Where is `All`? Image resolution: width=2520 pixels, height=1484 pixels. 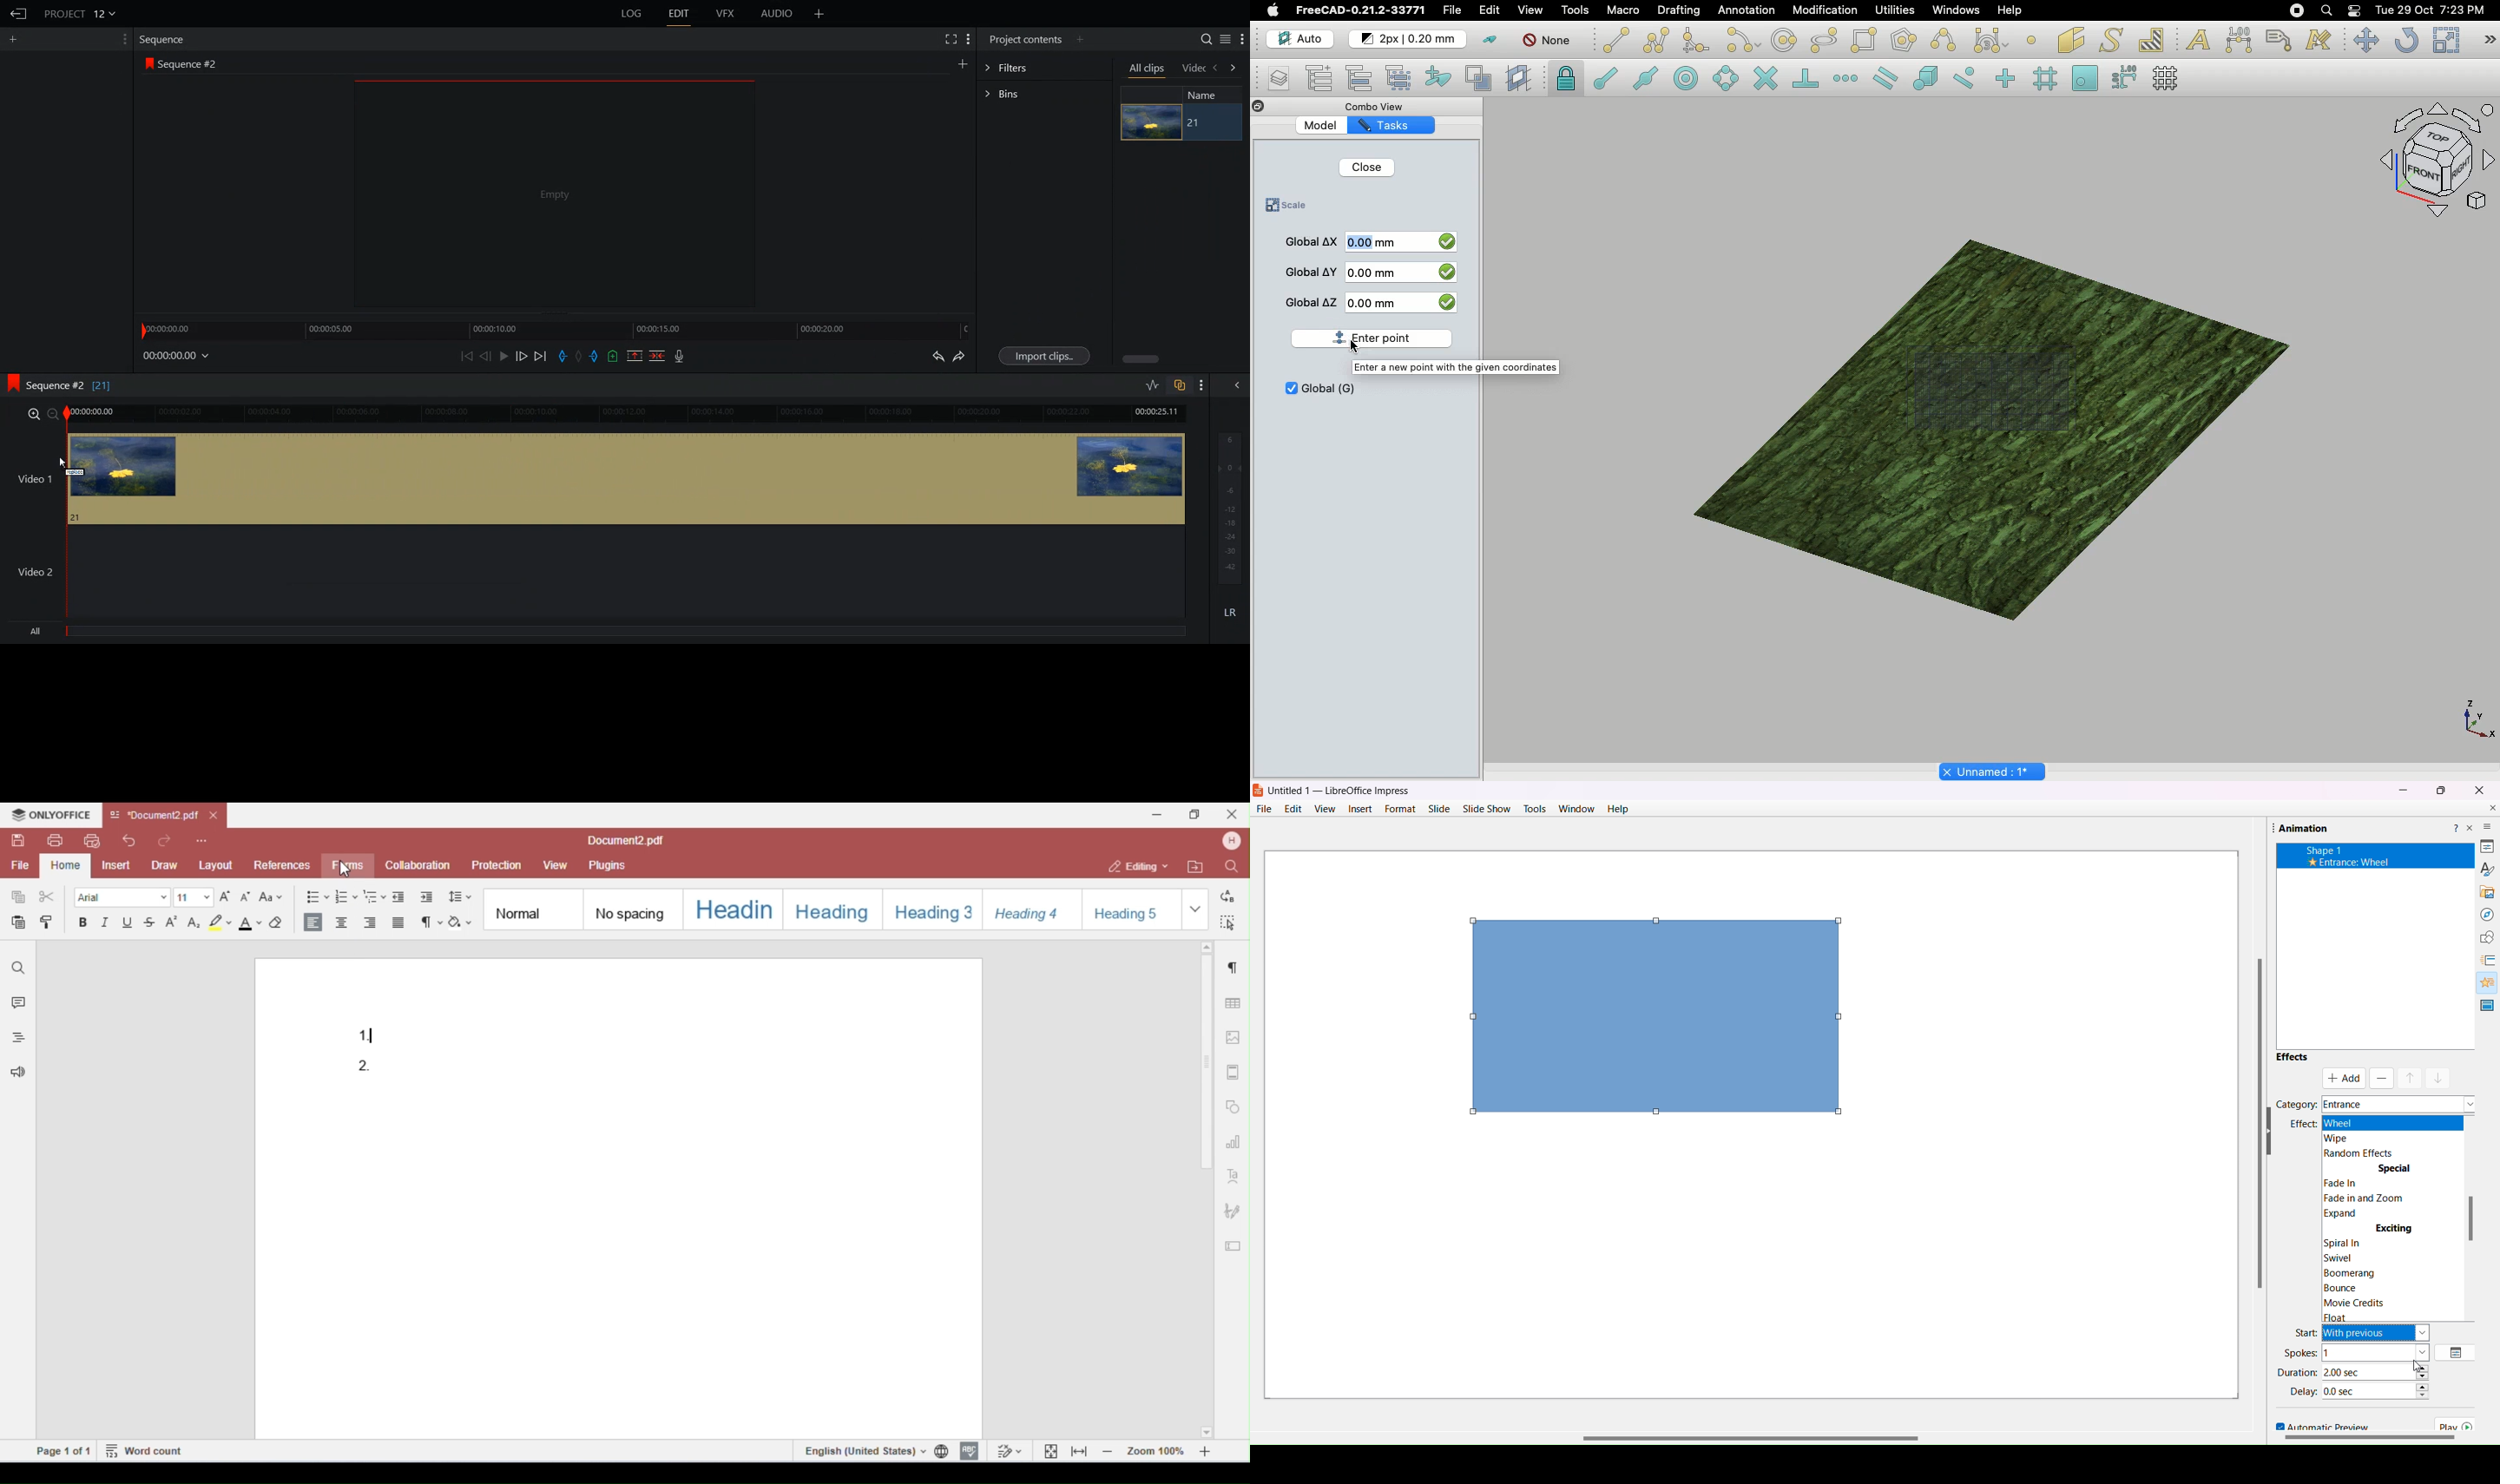
All is located at coordinates (601, 633).